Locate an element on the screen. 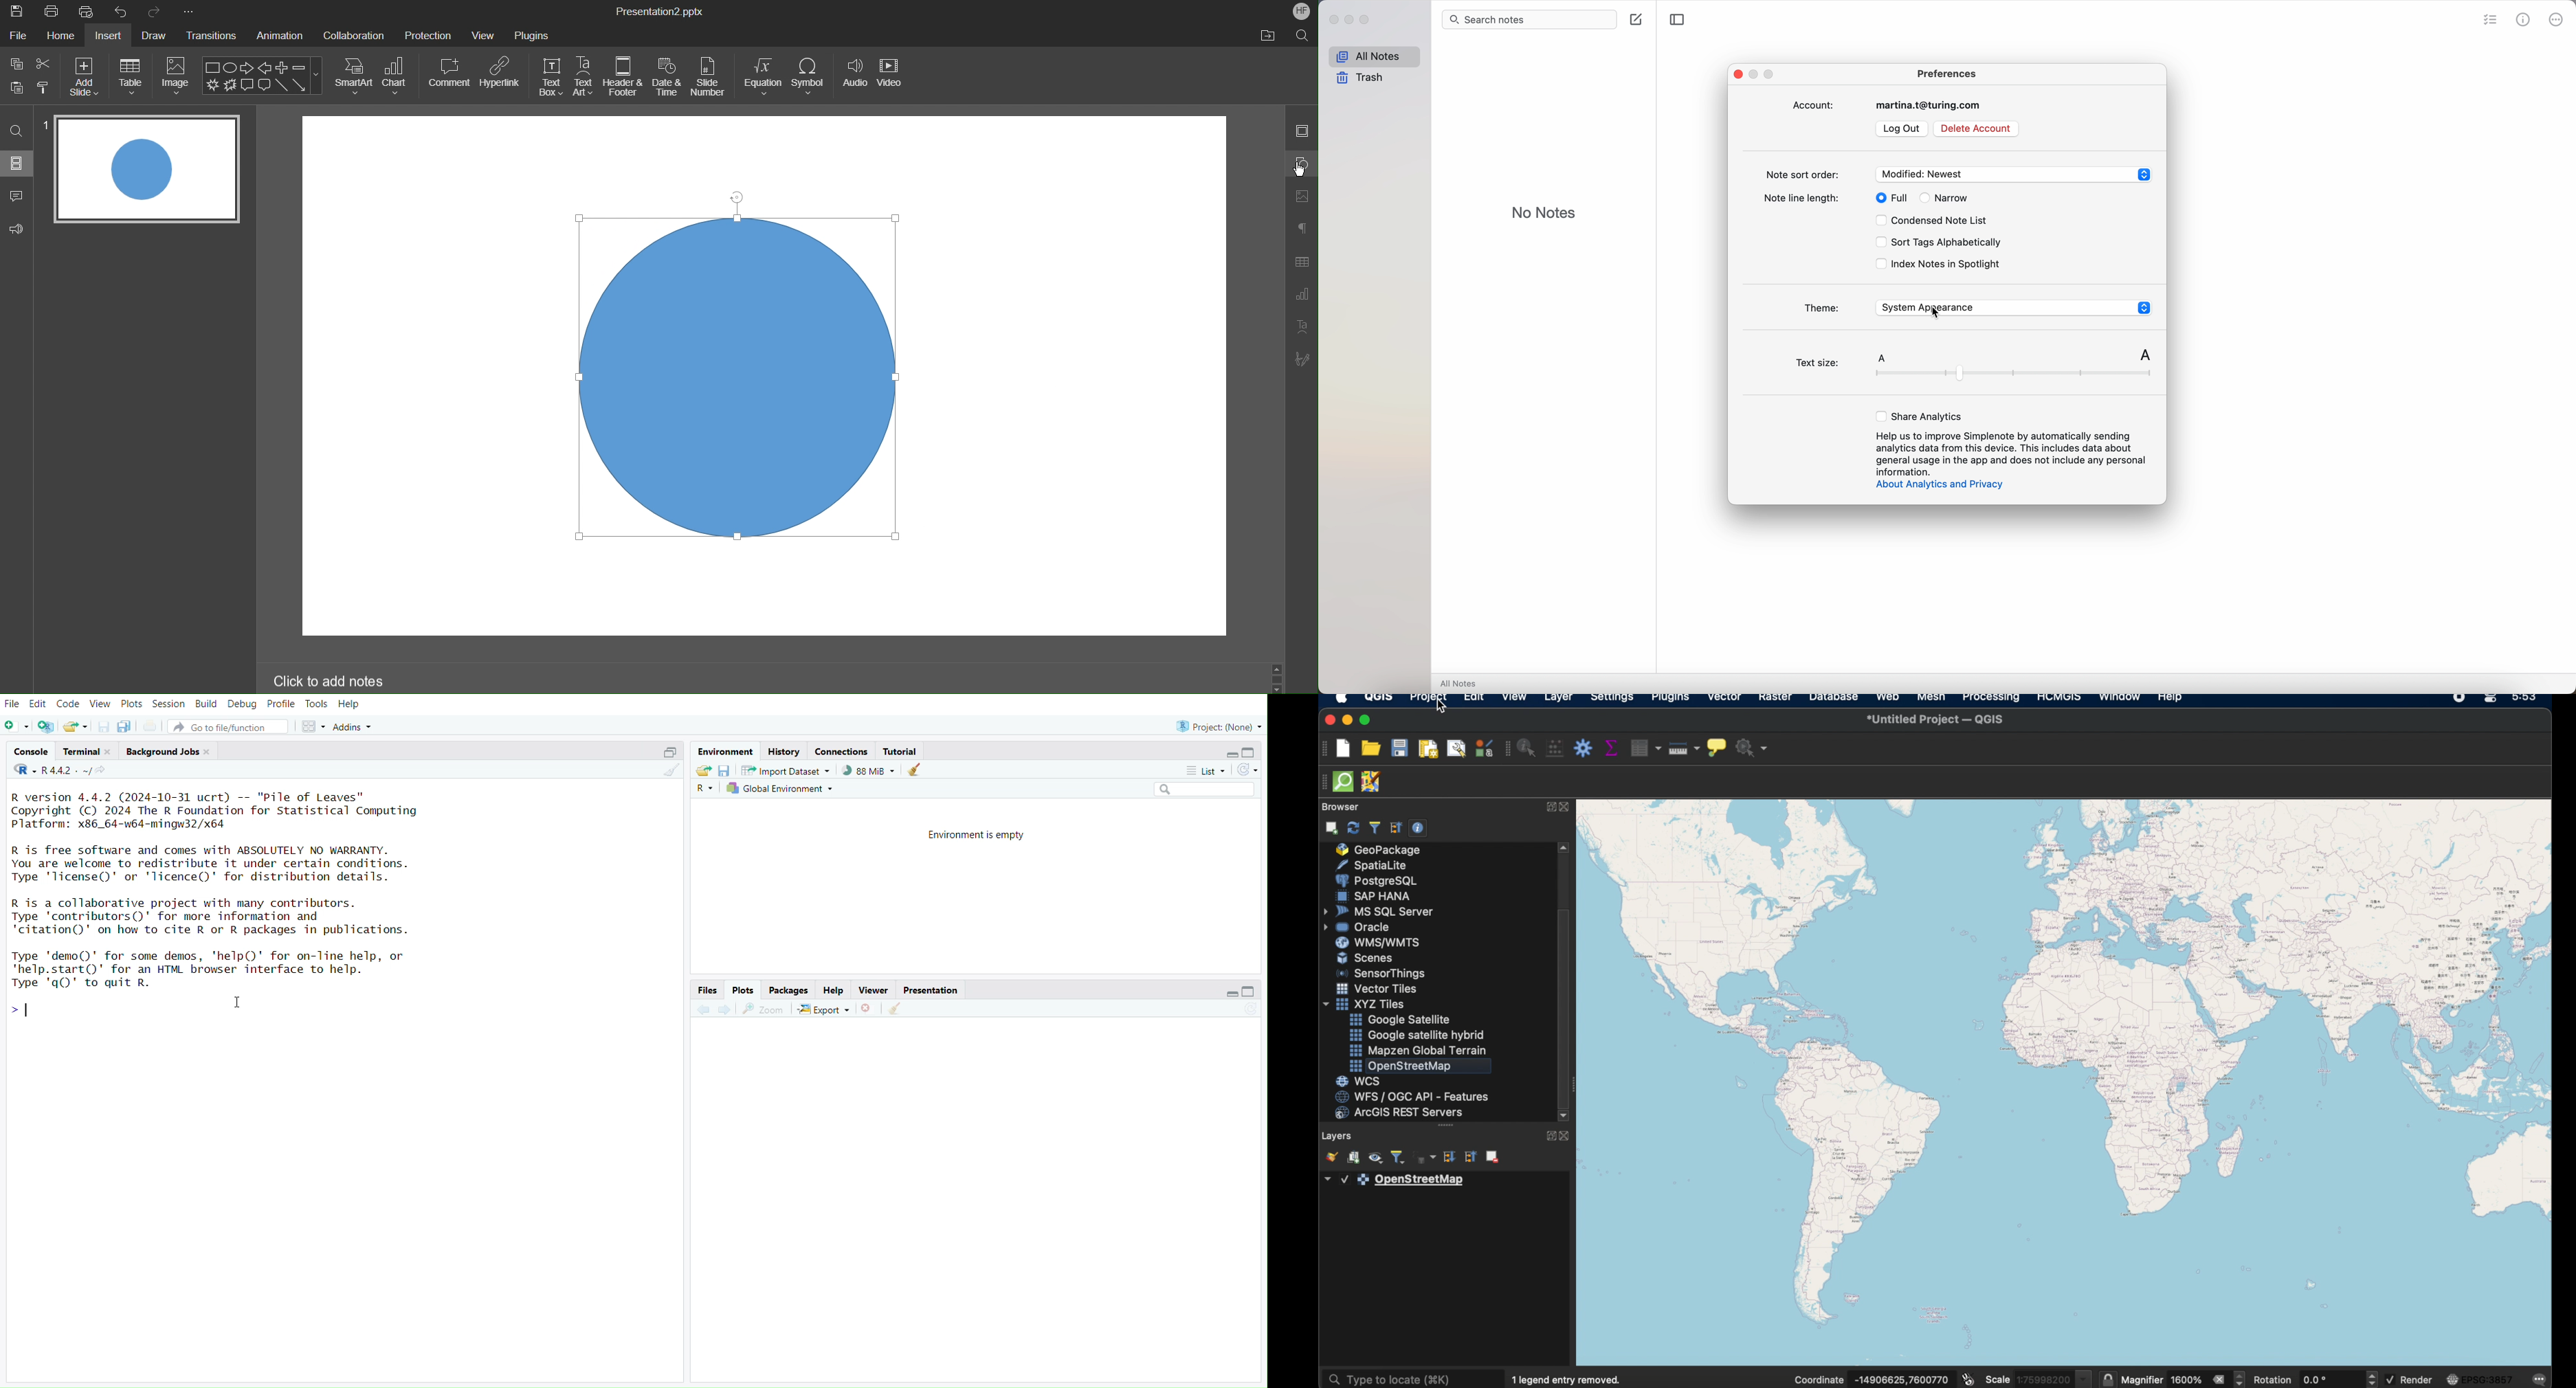 The width and height of the screenshot is (2576, 1400). 88kib used by R session (Source: Windows System) is located at coordinates (1776, 1205).